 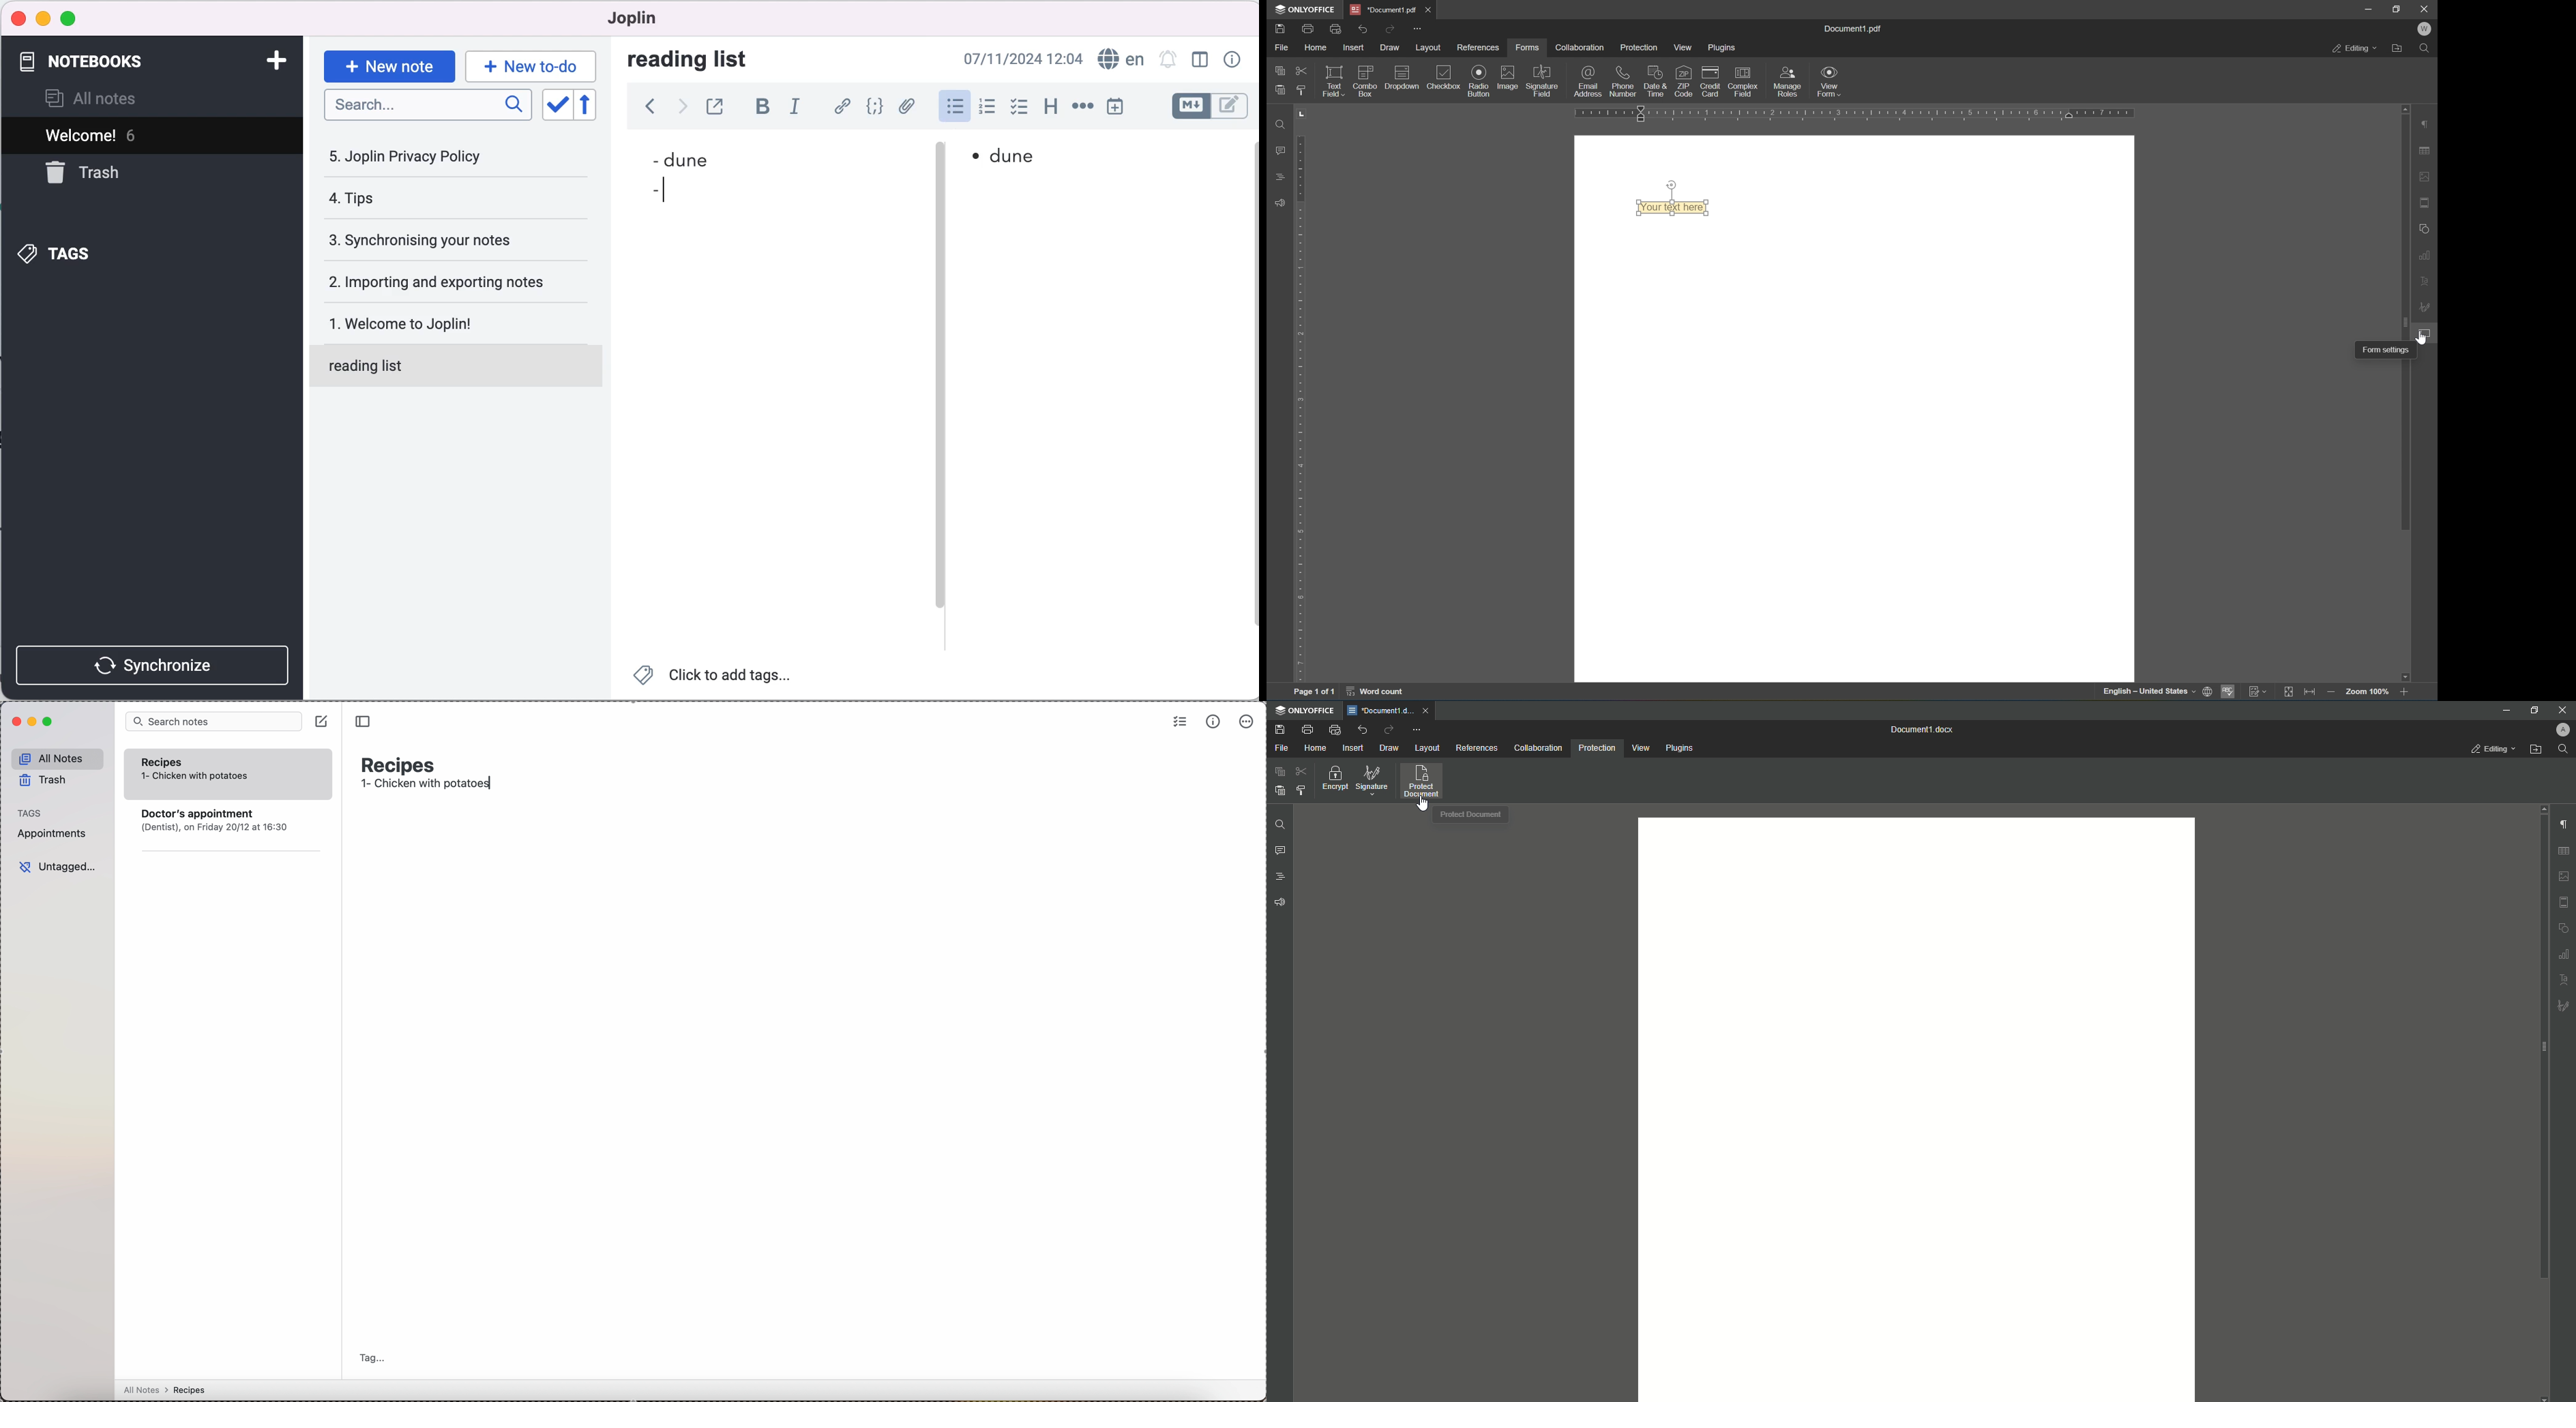 What do you see at coordinates (1378, 693) in the screenshot?
I see `word count` at bounding box center [1378, 693].